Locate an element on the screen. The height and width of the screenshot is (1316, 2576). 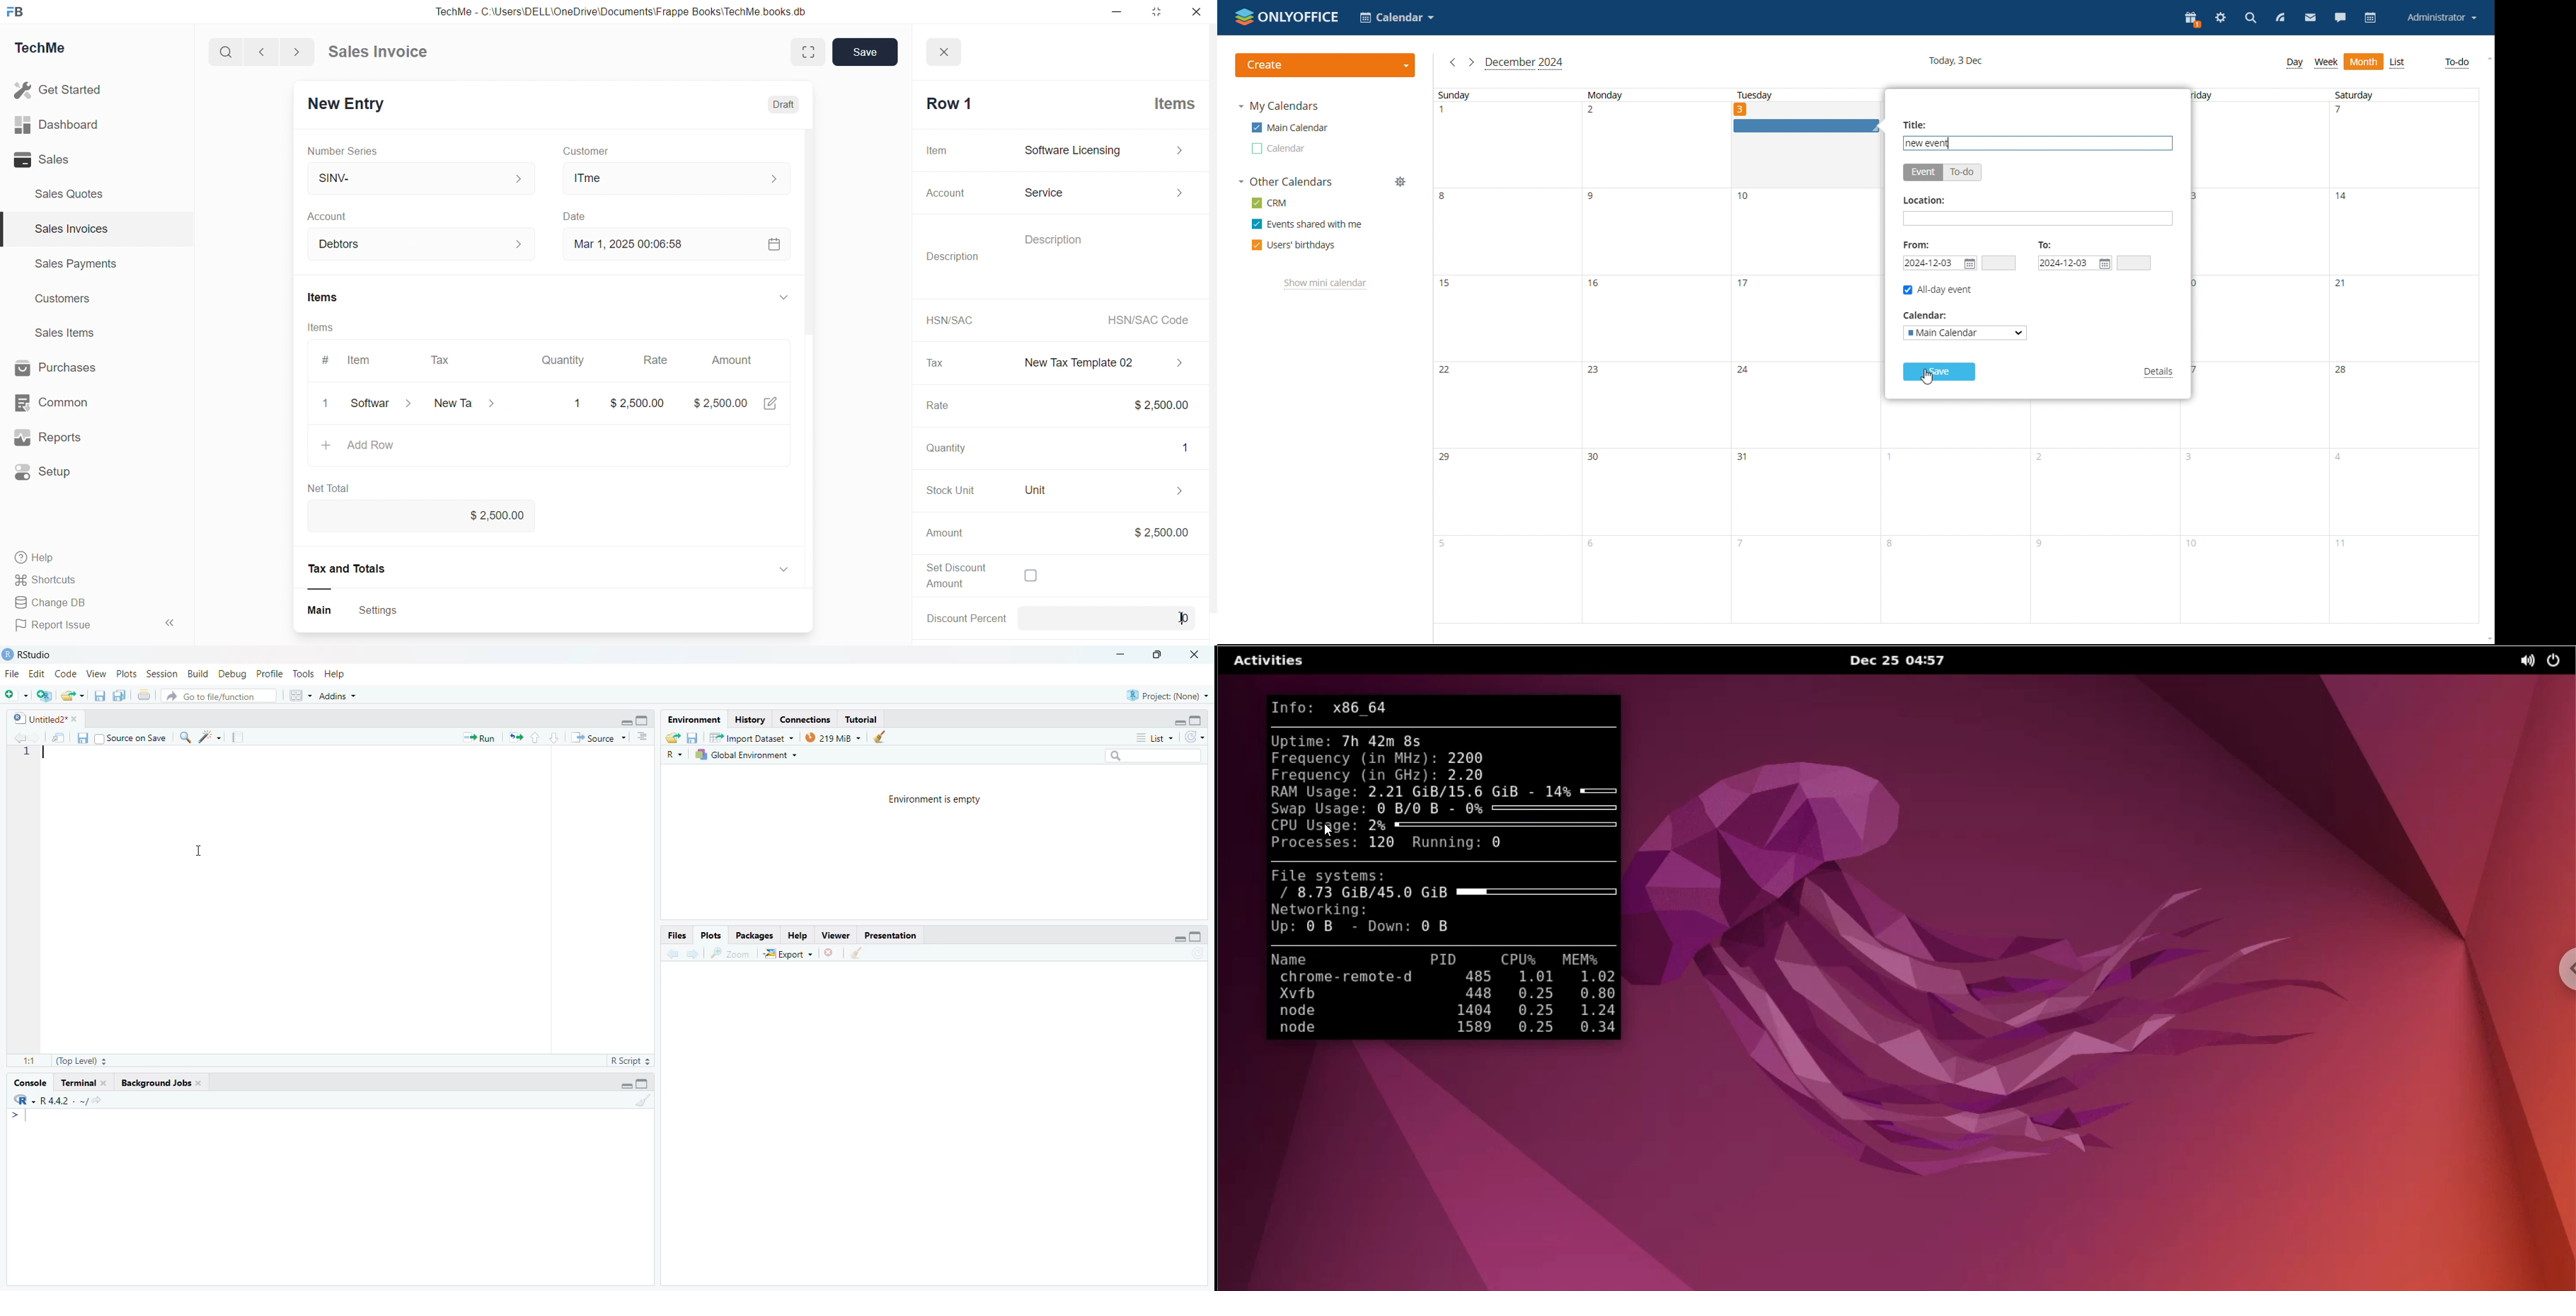
ITme| is located at coordinates (678, 179).